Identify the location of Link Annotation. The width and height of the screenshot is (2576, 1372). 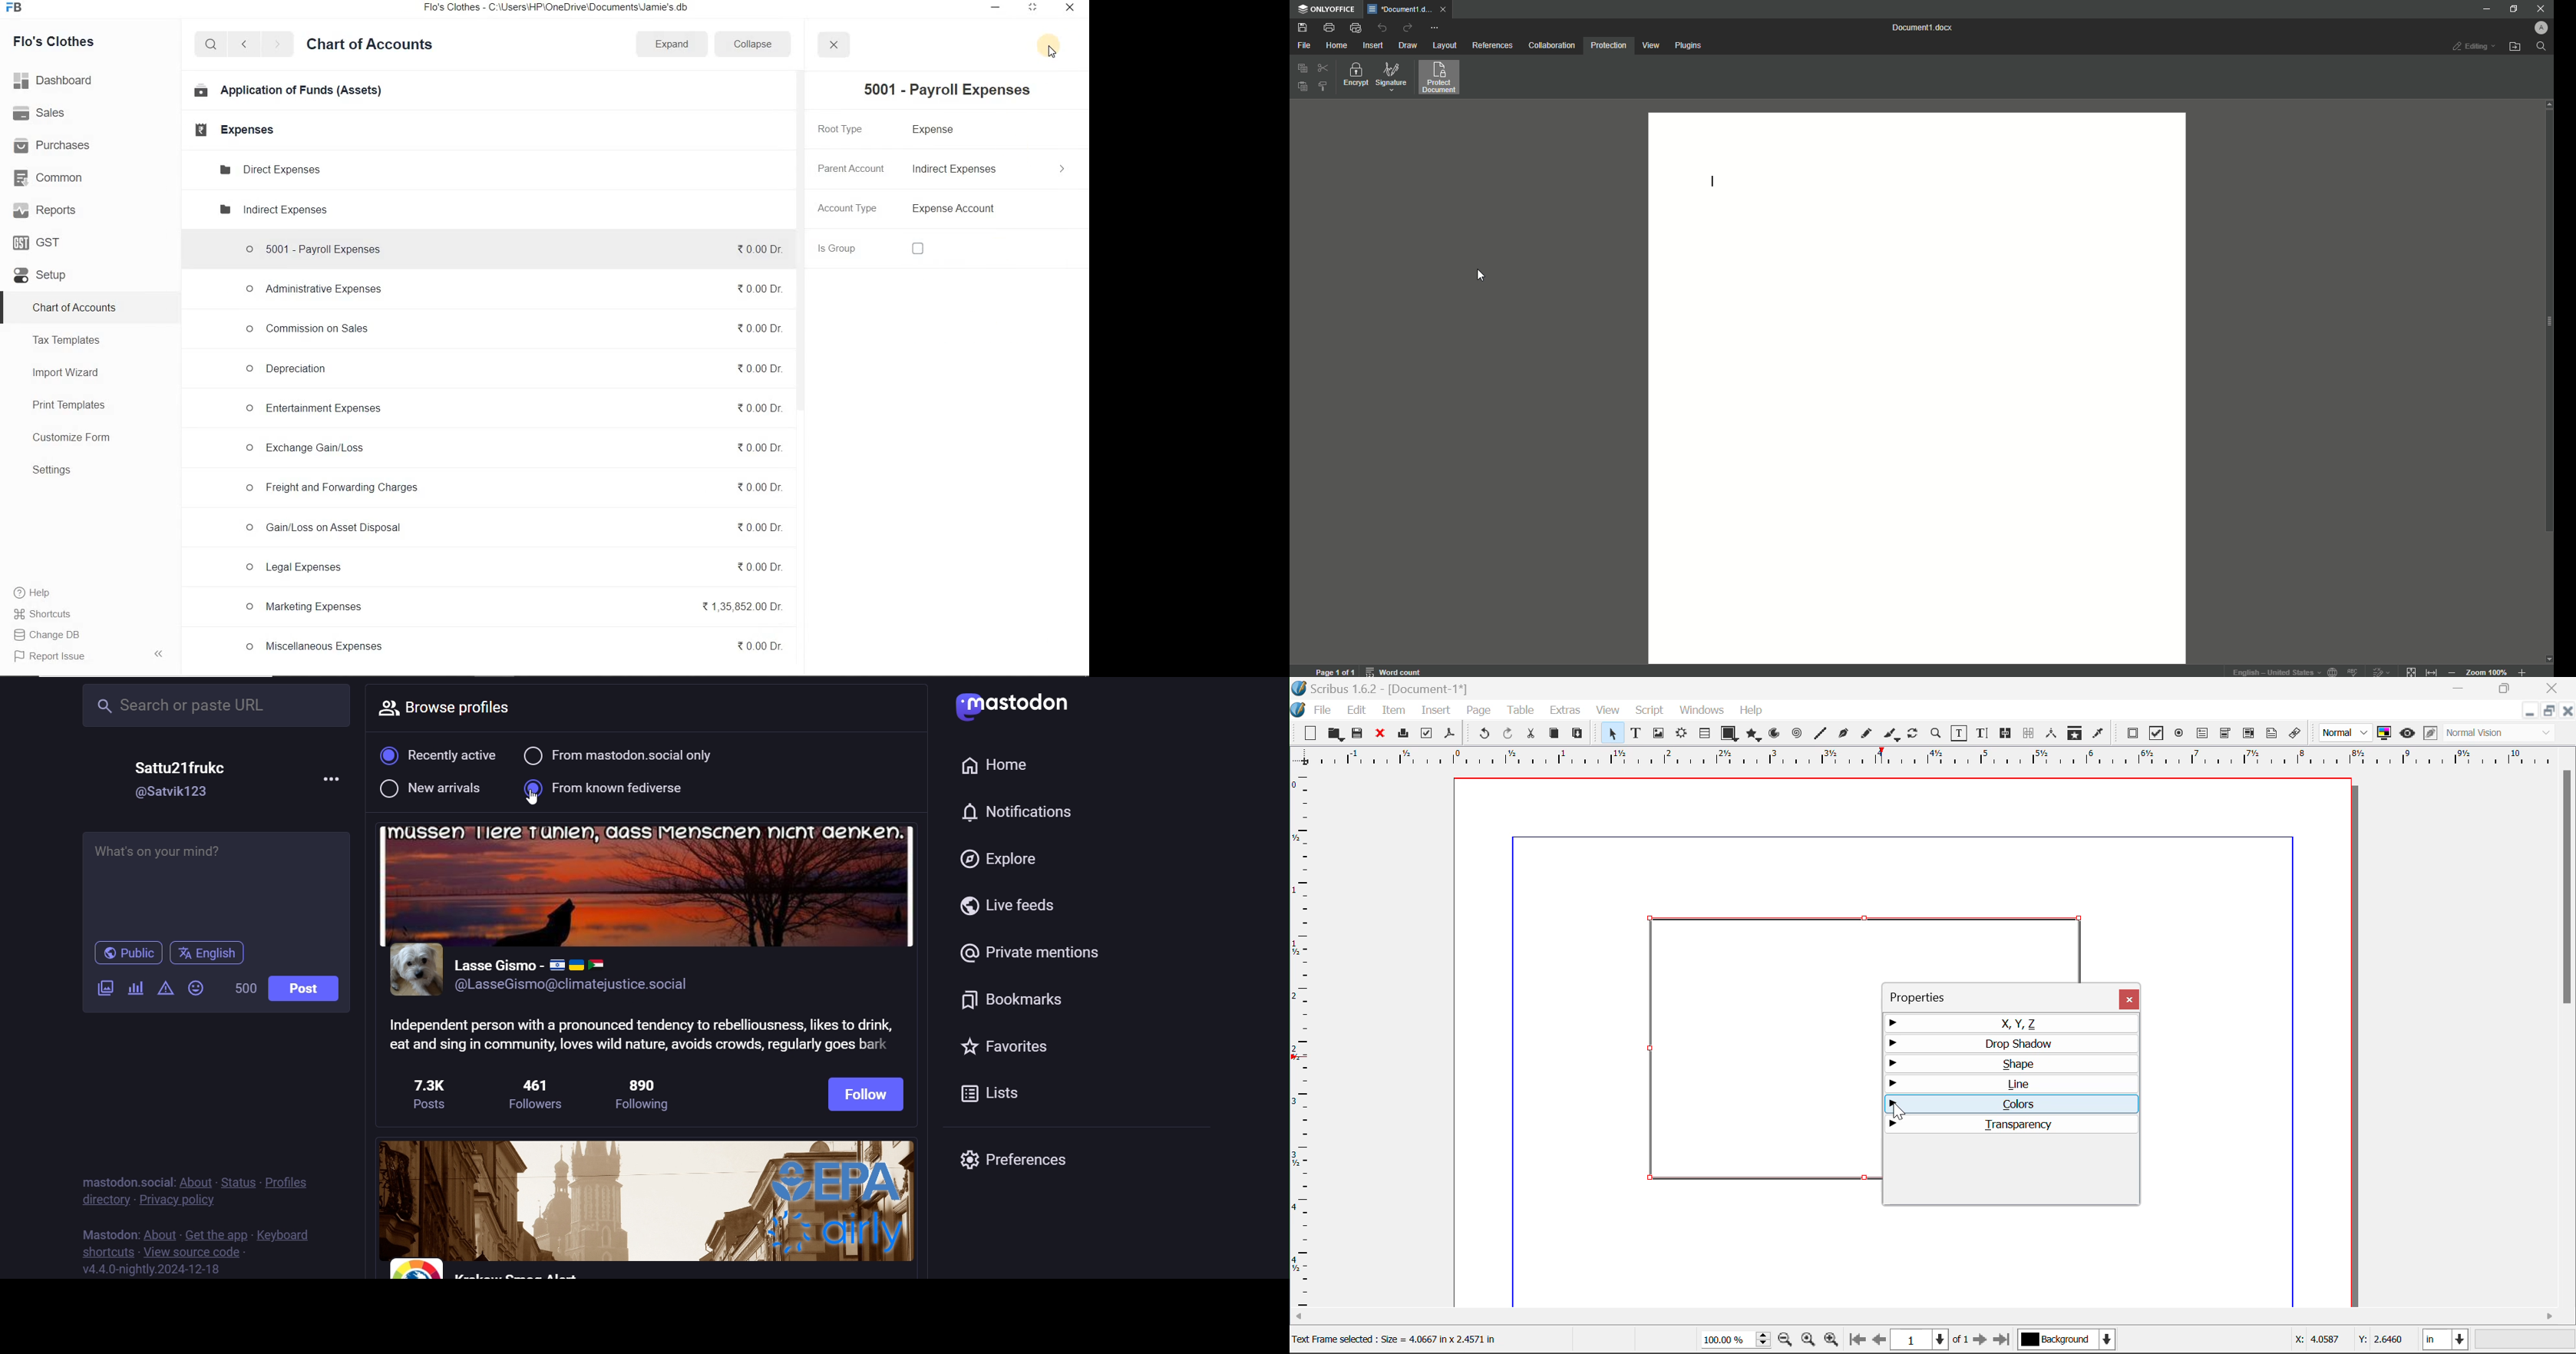
(2294, 733).